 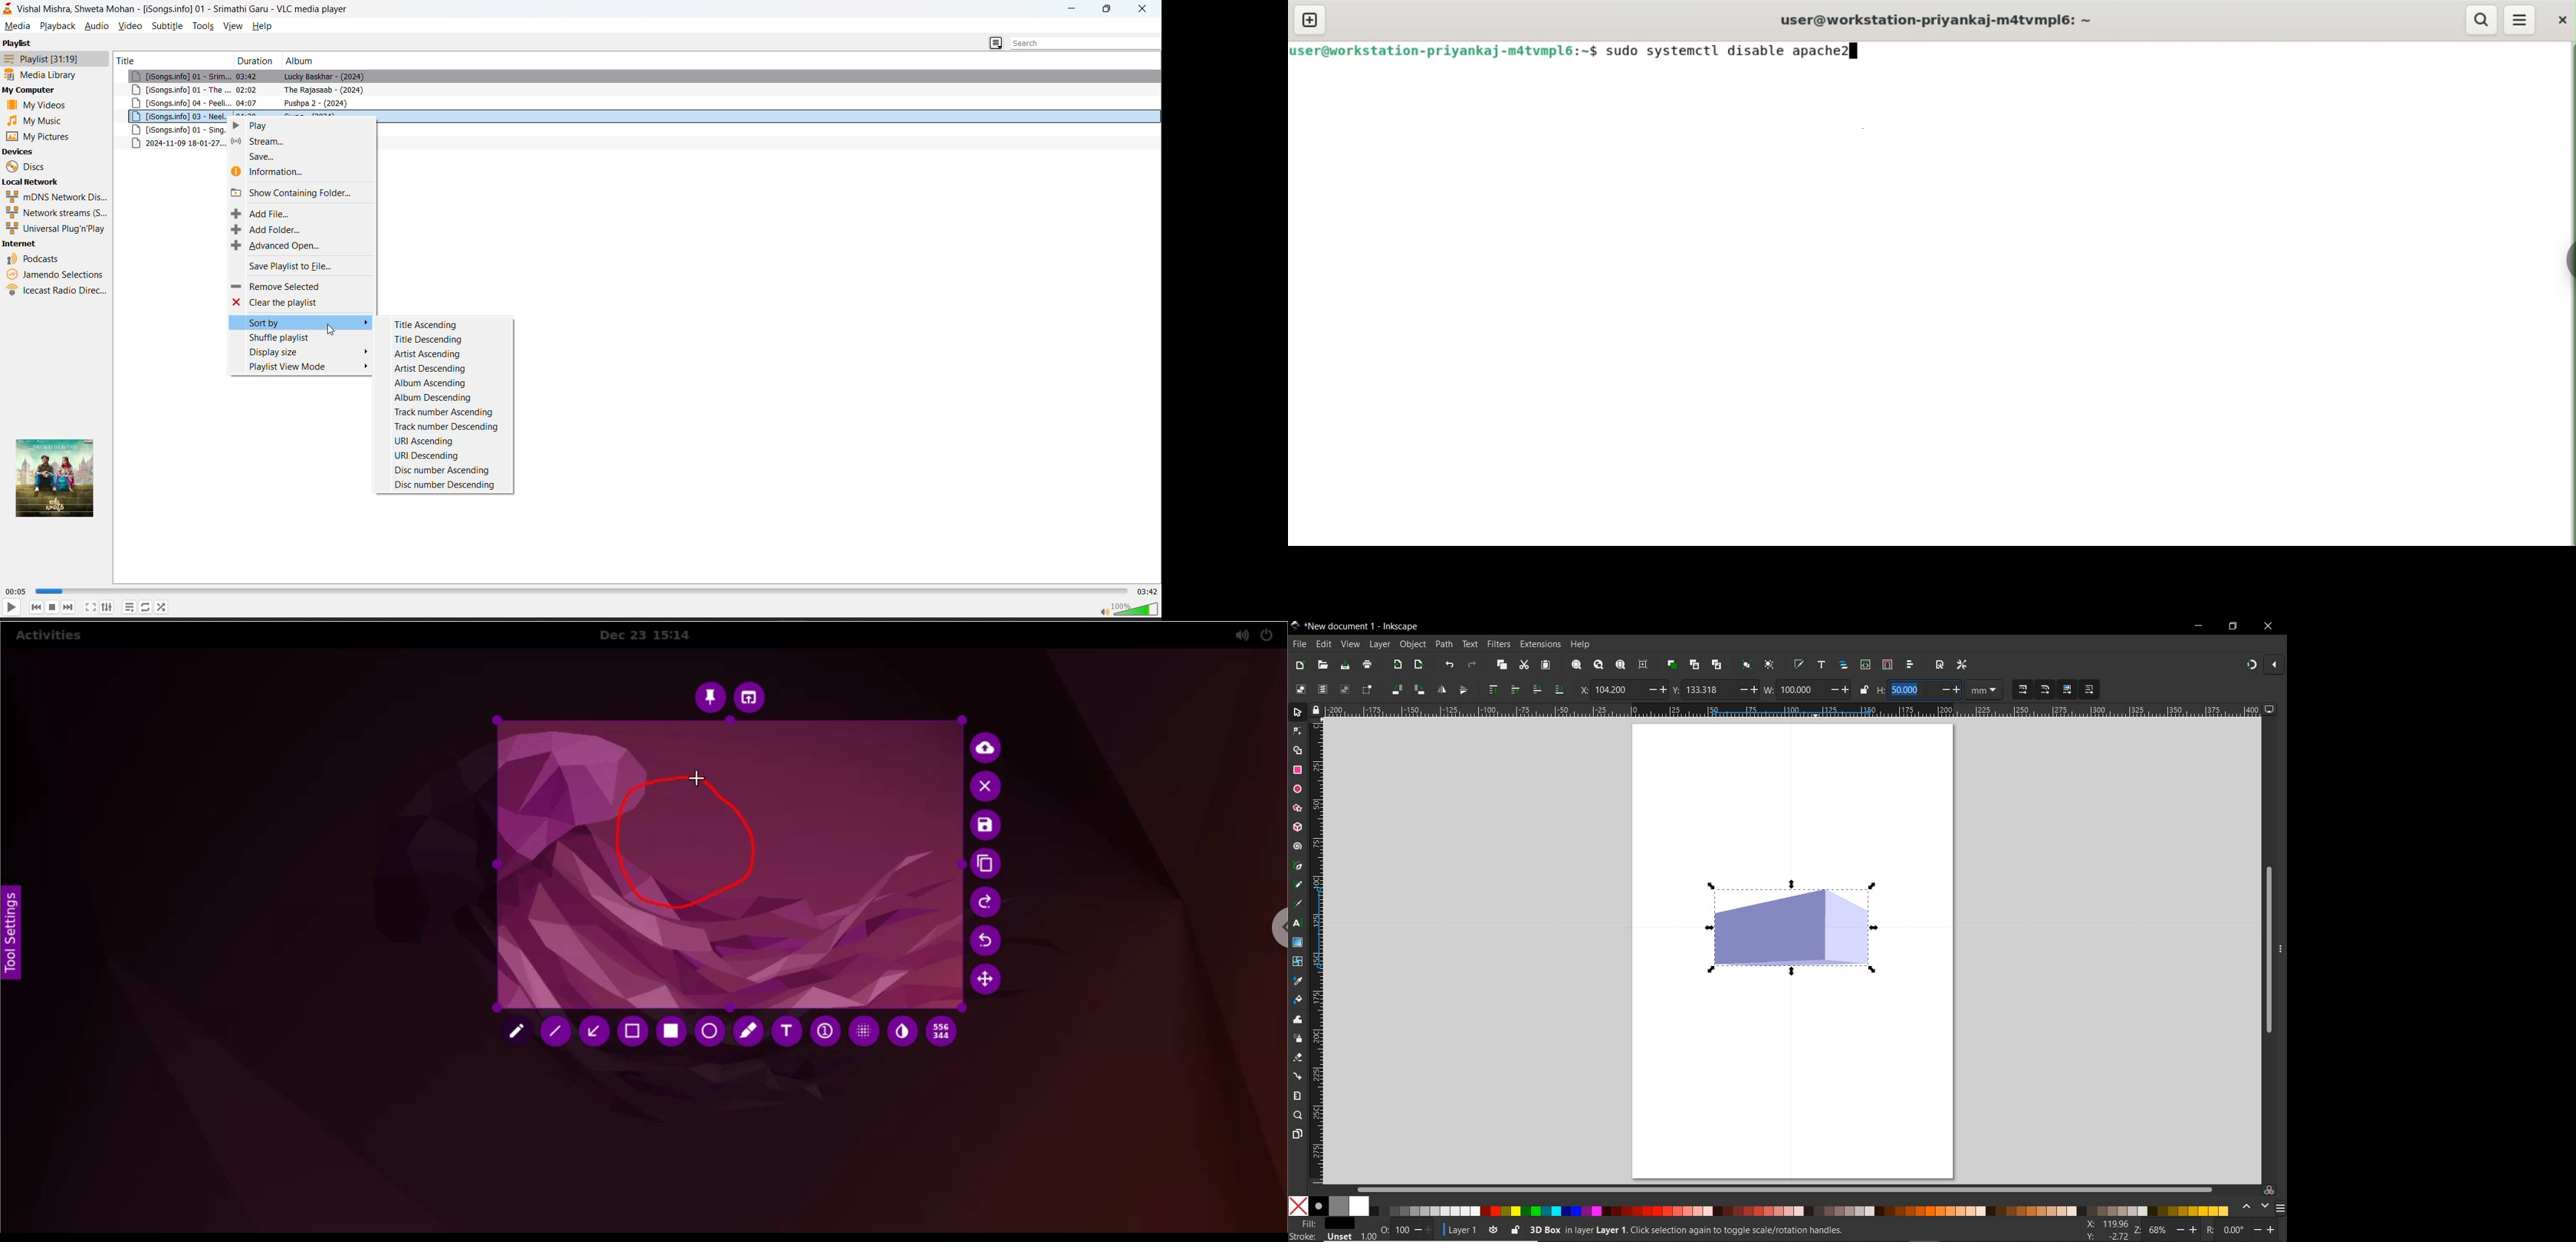 I want to click on network streams, so click(x=57, y=212).